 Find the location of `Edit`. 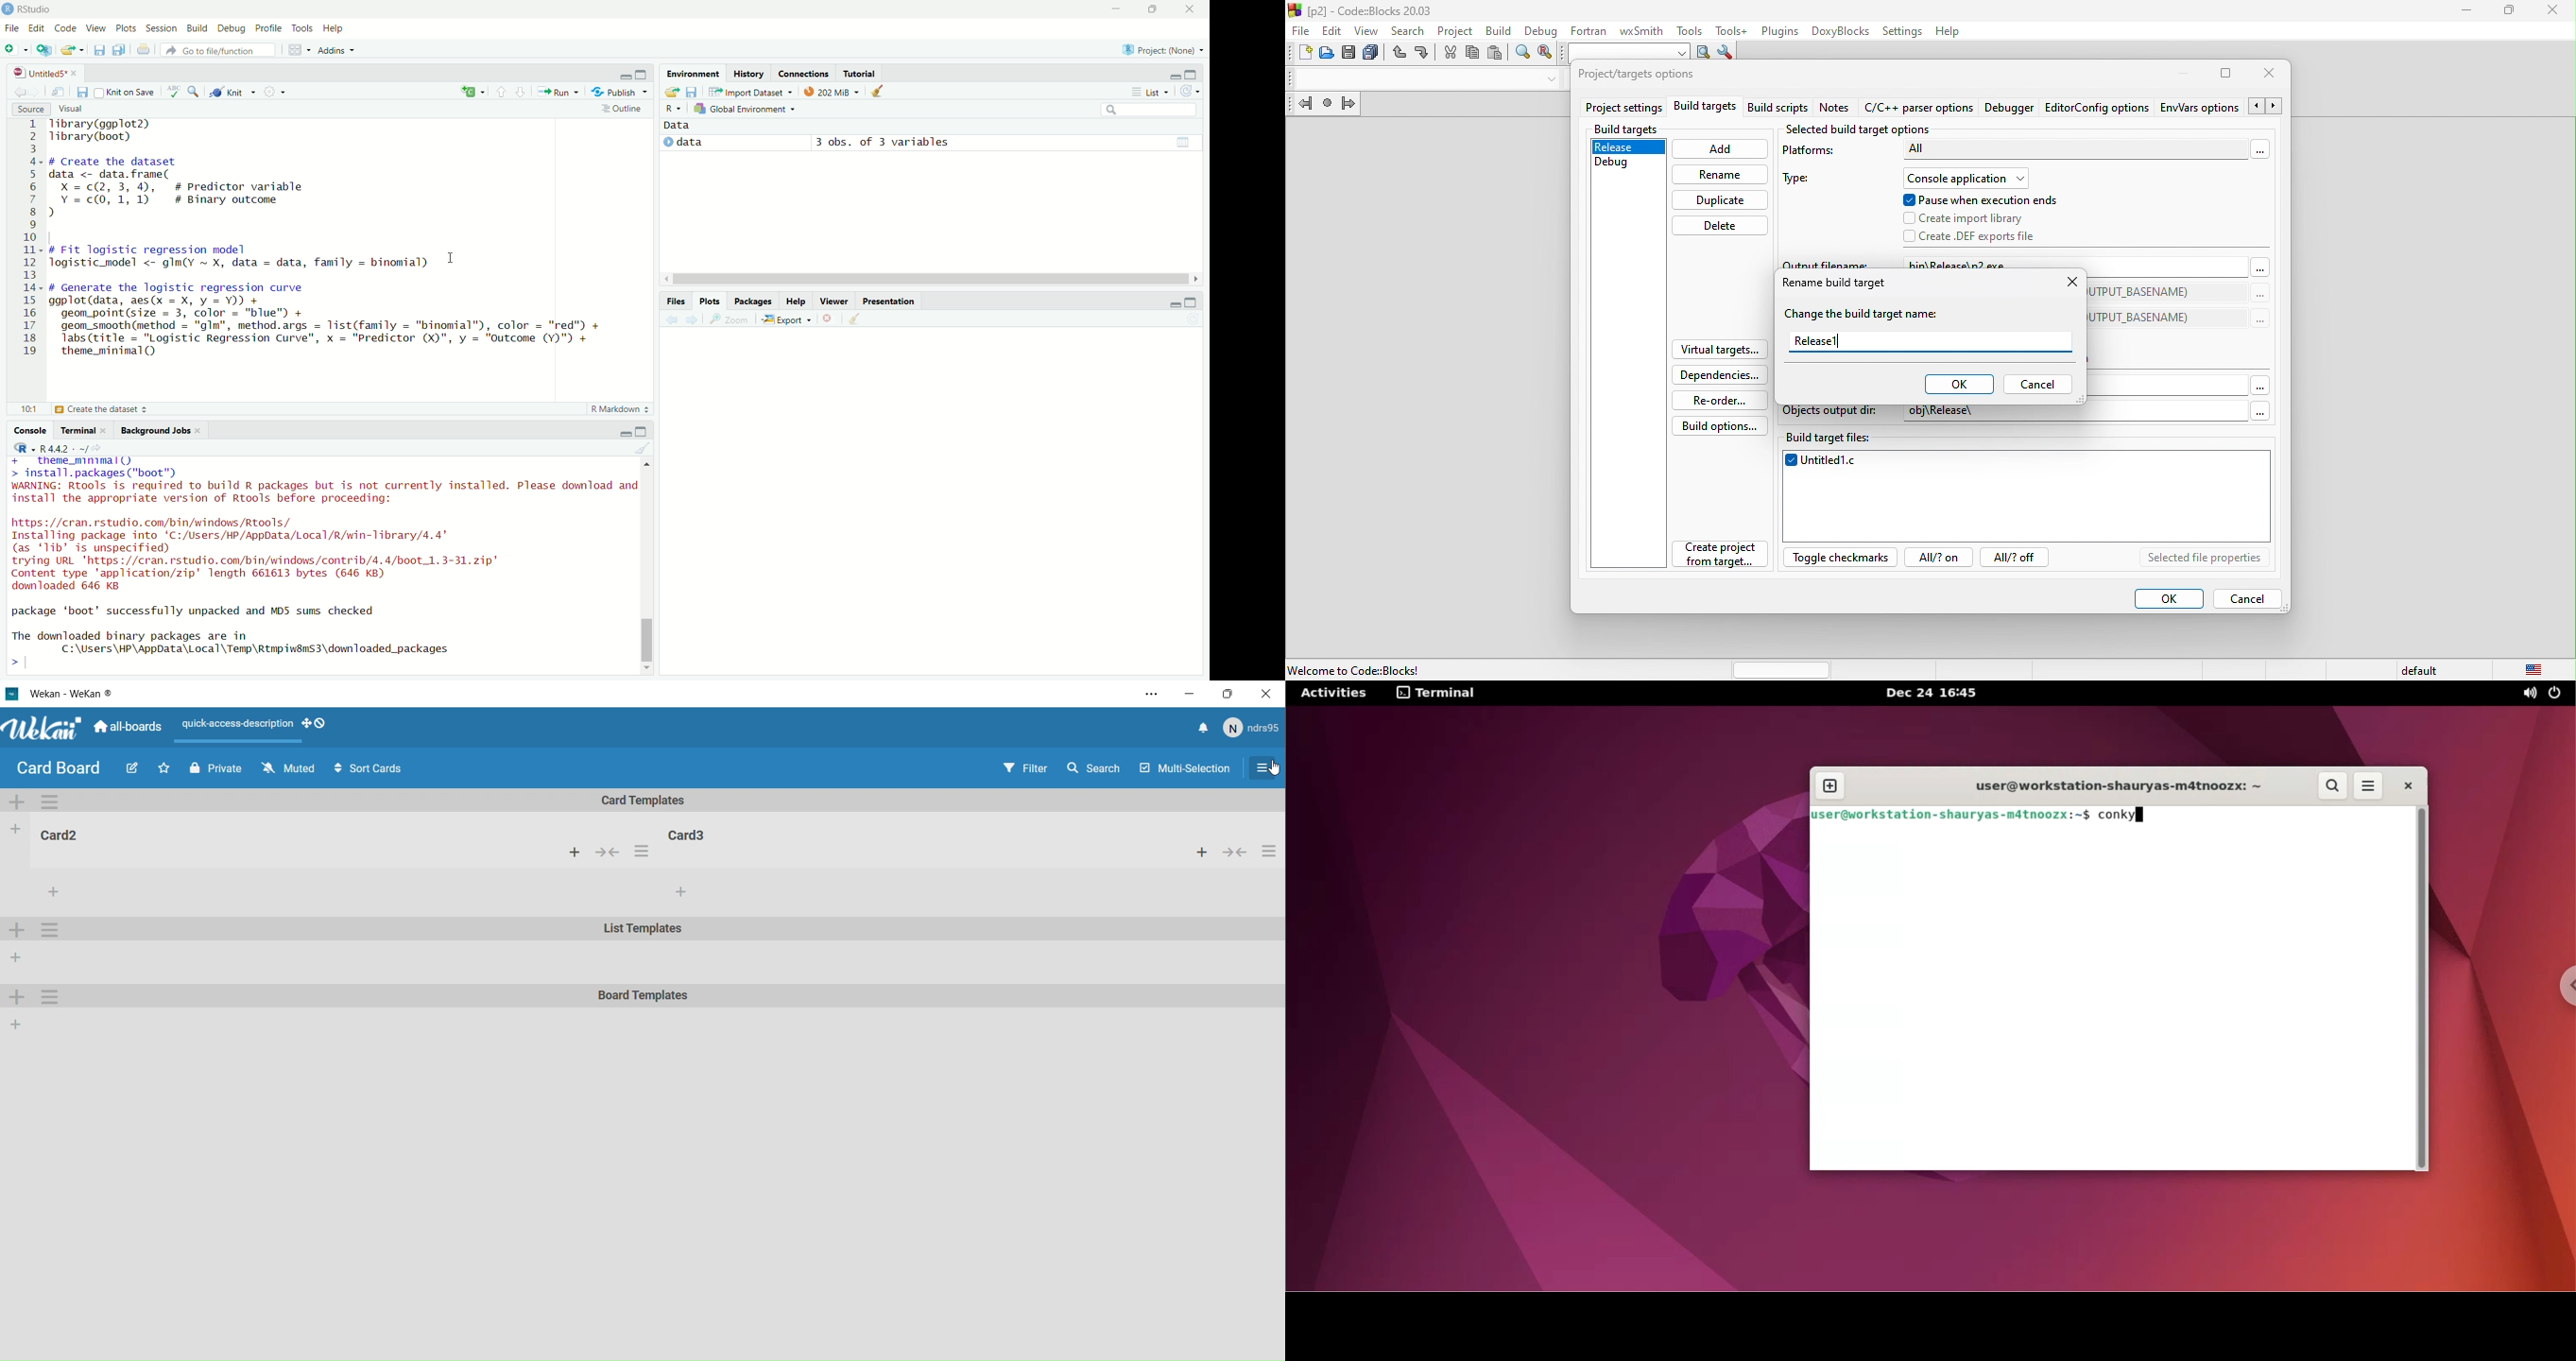

Edit is located at coordinates (35, 27).